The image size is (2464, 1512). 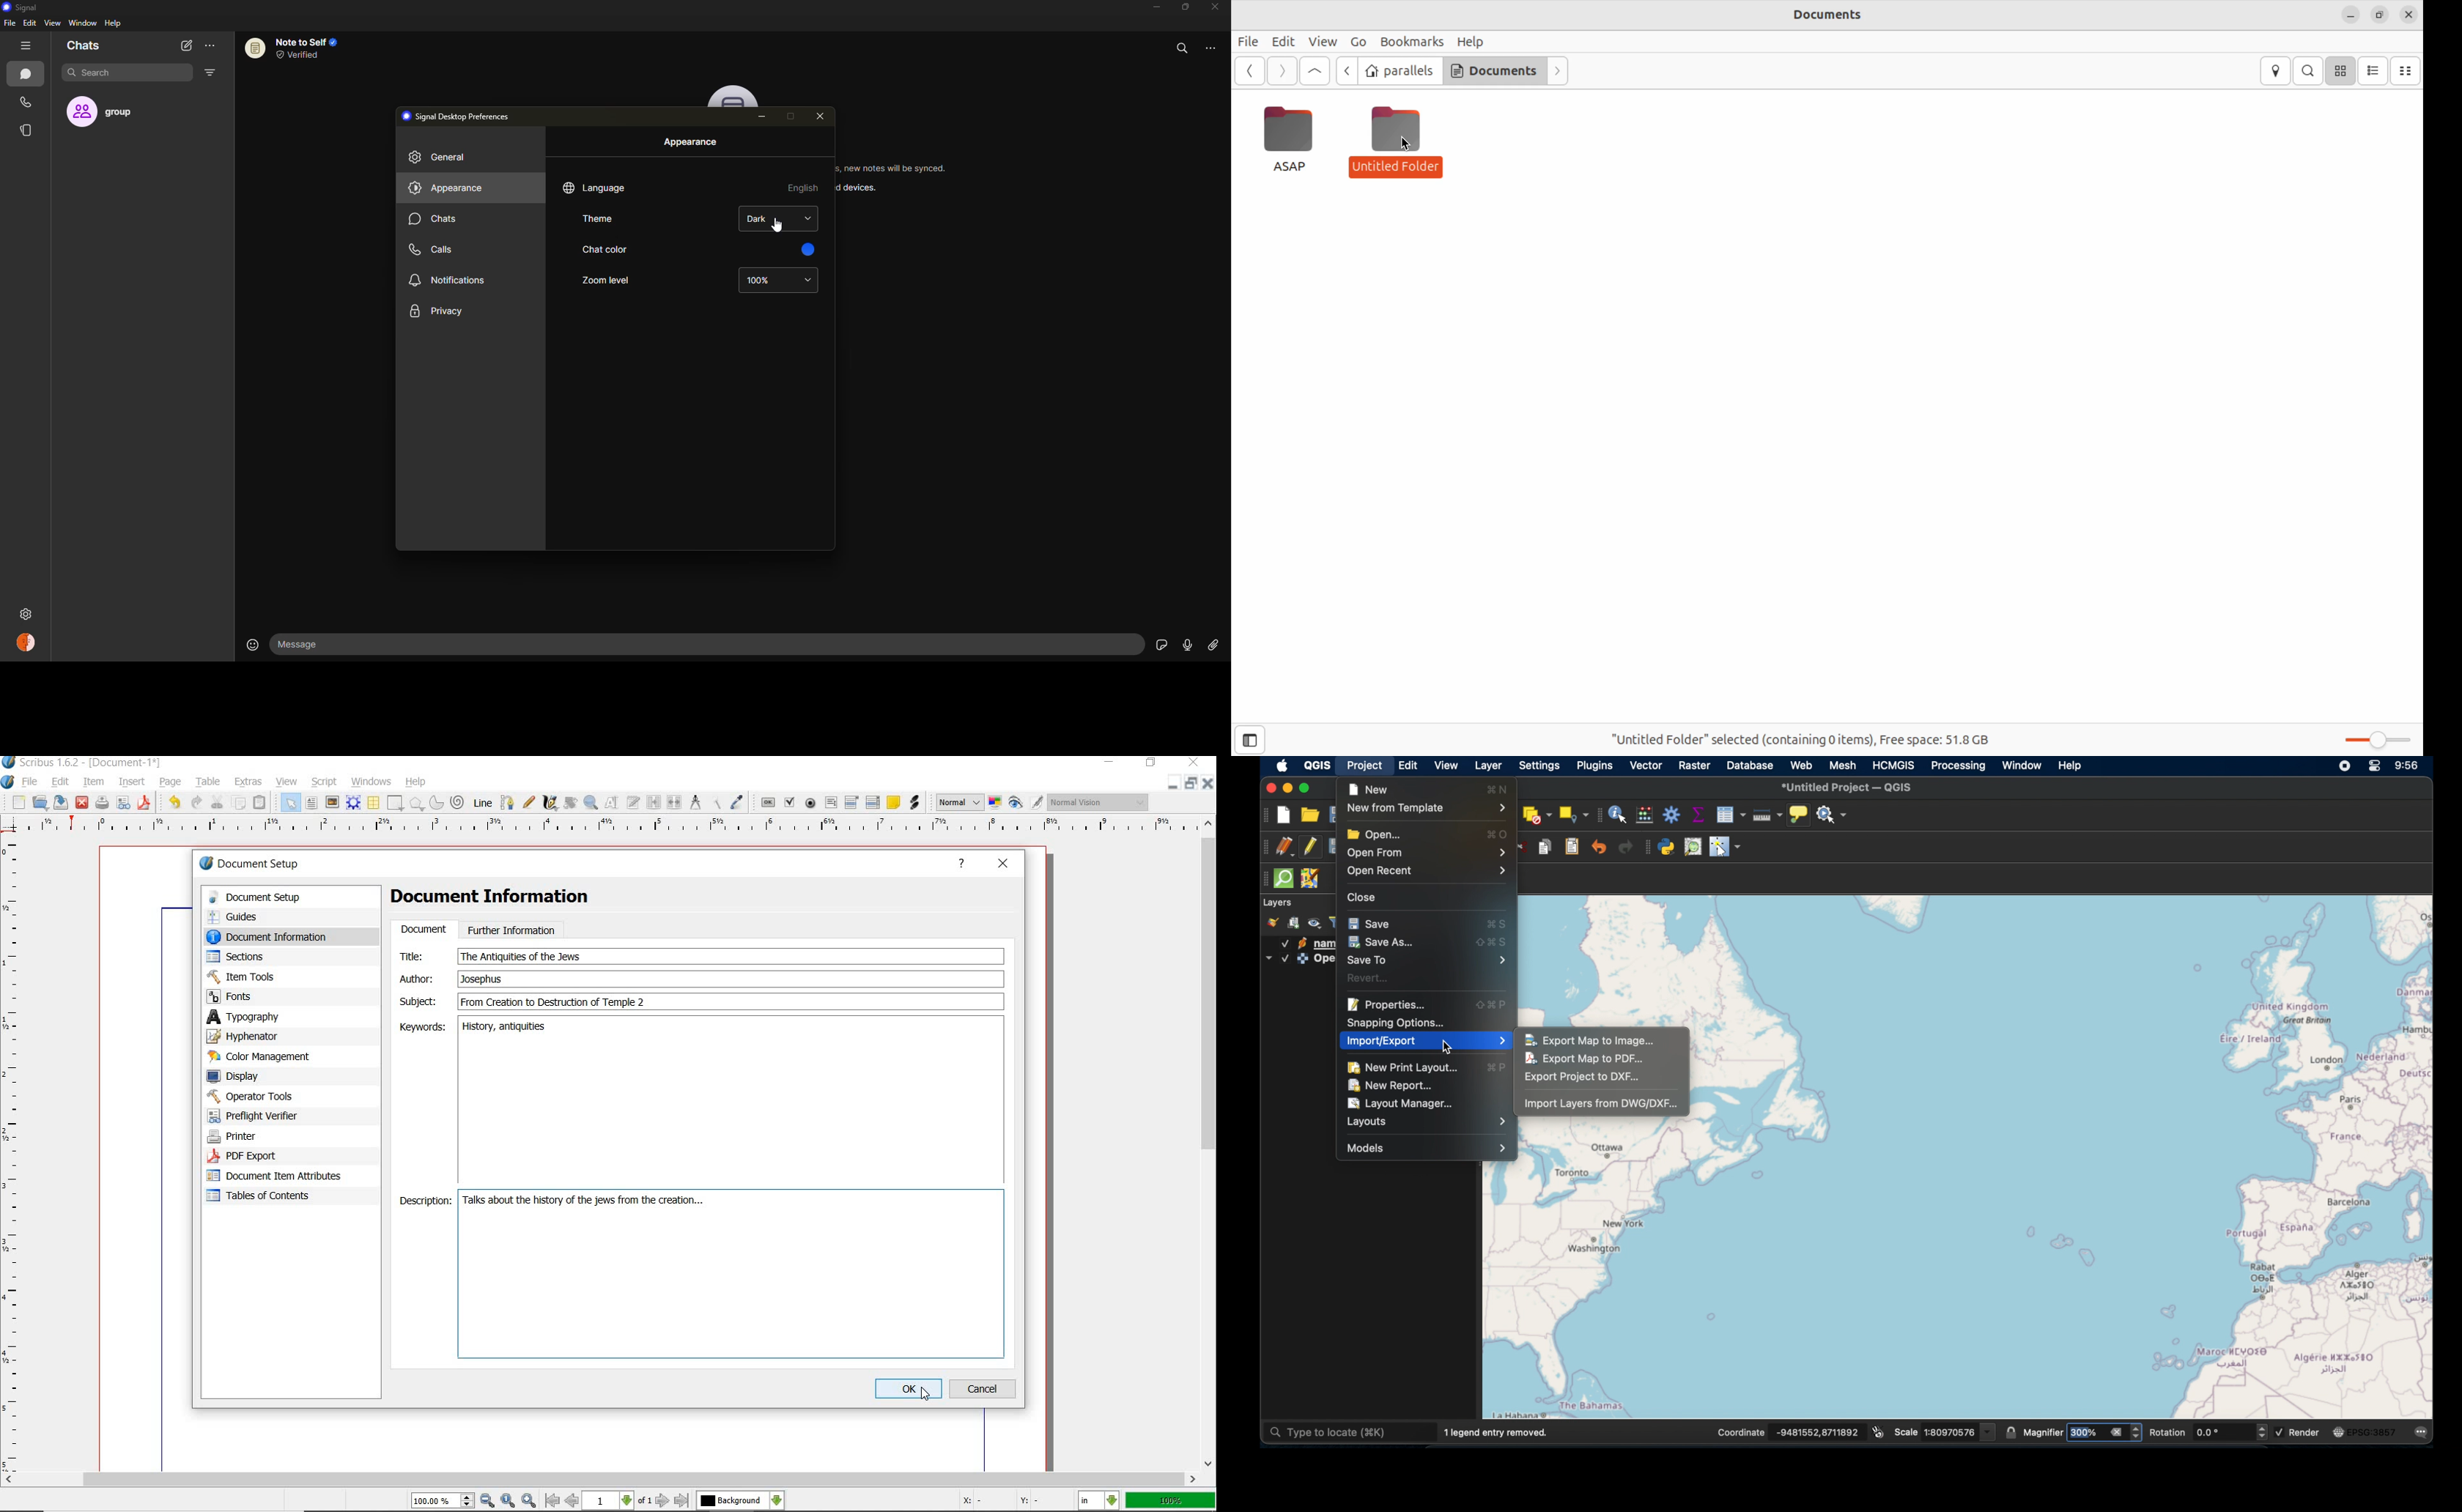 What do you see at coordinates (286, 781) in the screenshot?
I see `view` at bounding box center [286, 781].